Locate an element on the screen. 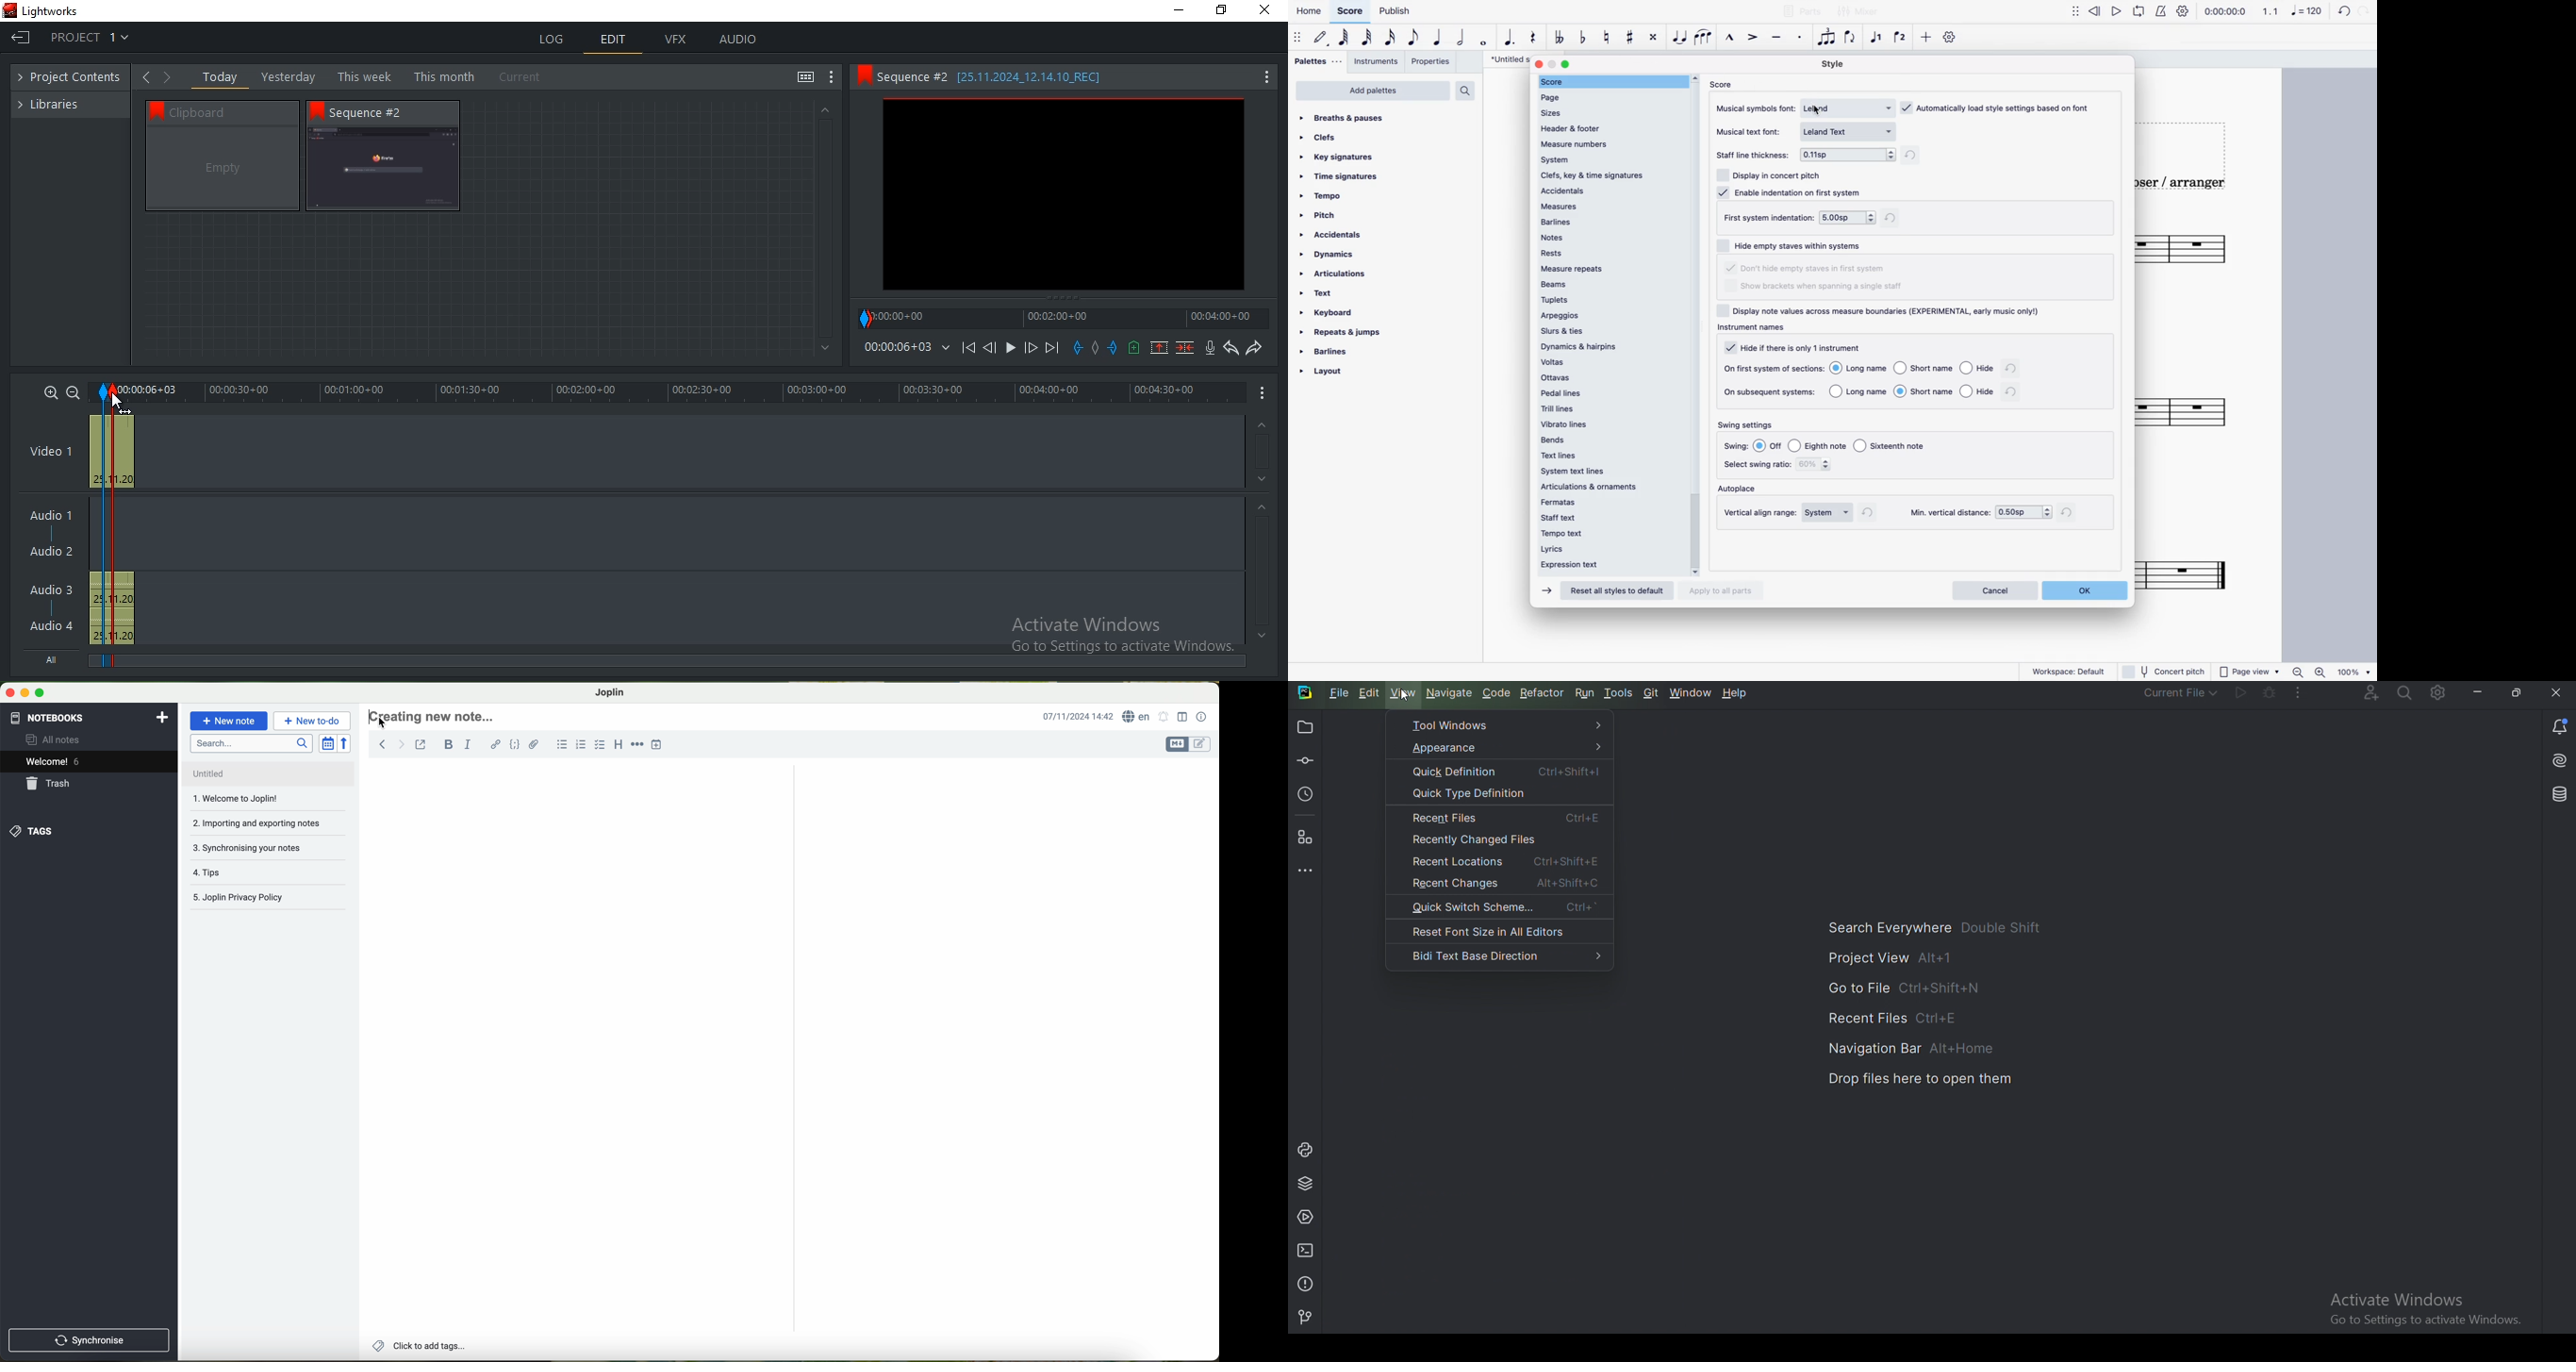 This screenshot has width=2576, height=1372. Bidi text base direction is located at coordinates (1499, 956).